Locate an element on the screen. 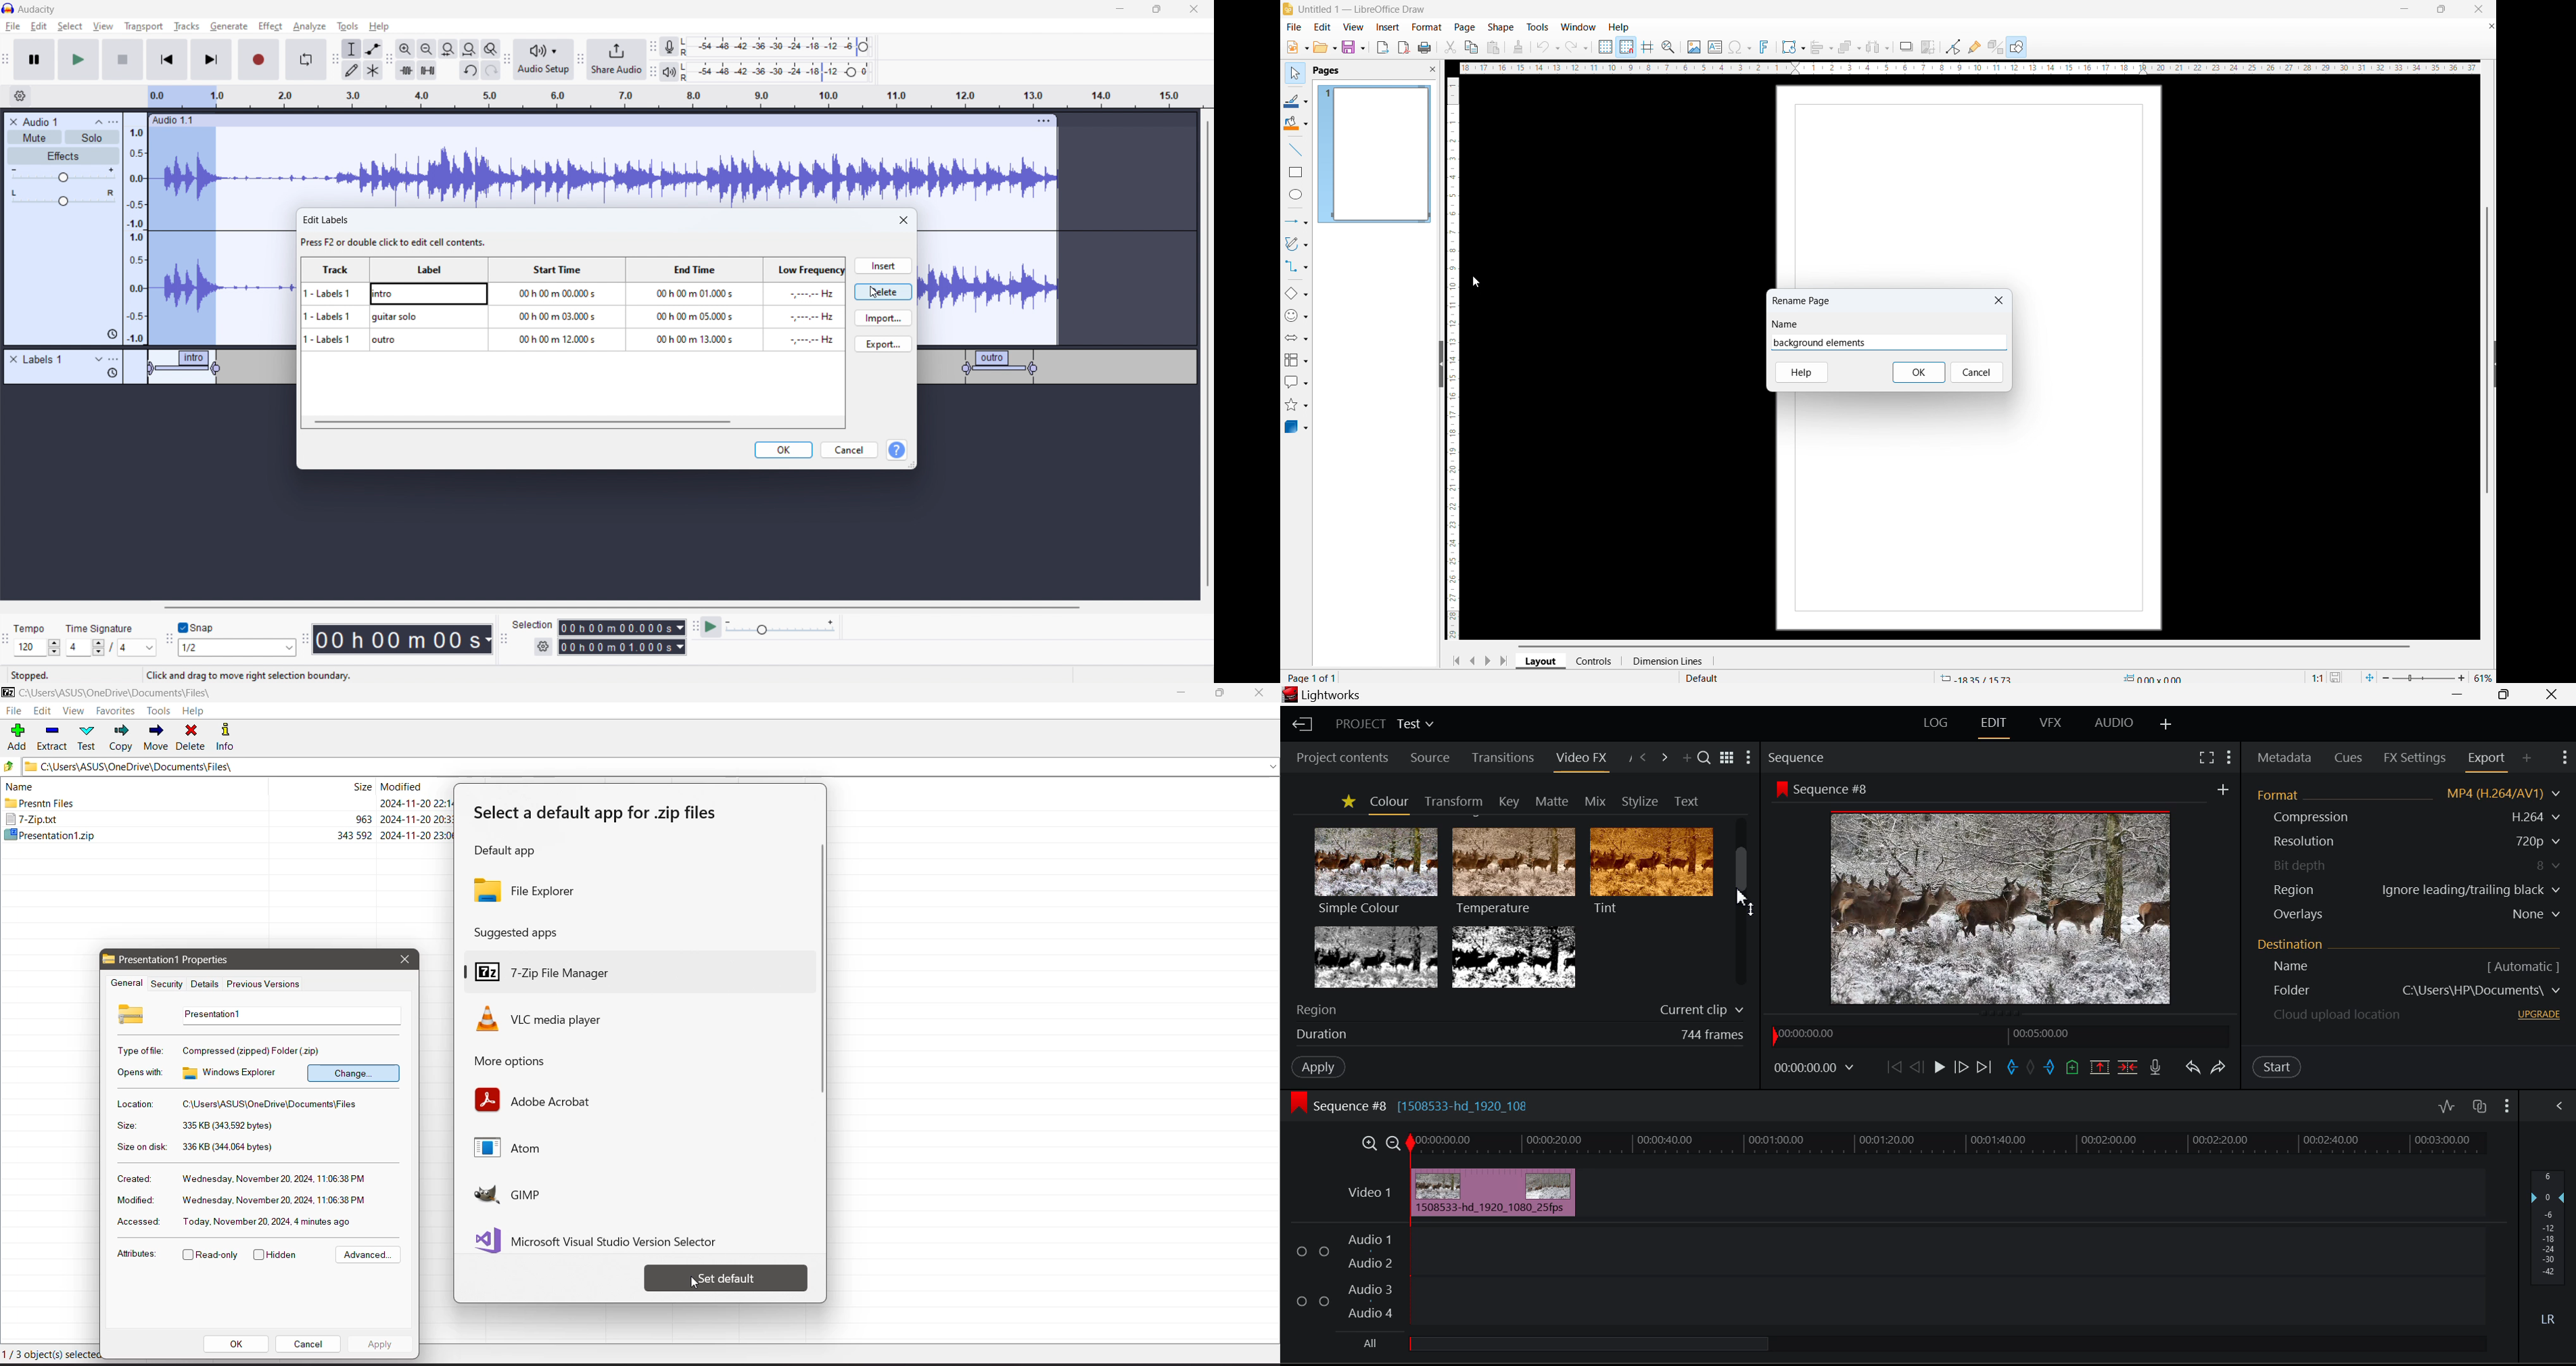 The image size is (2576, 1372). set time signature is located at coordinates (112, 647).